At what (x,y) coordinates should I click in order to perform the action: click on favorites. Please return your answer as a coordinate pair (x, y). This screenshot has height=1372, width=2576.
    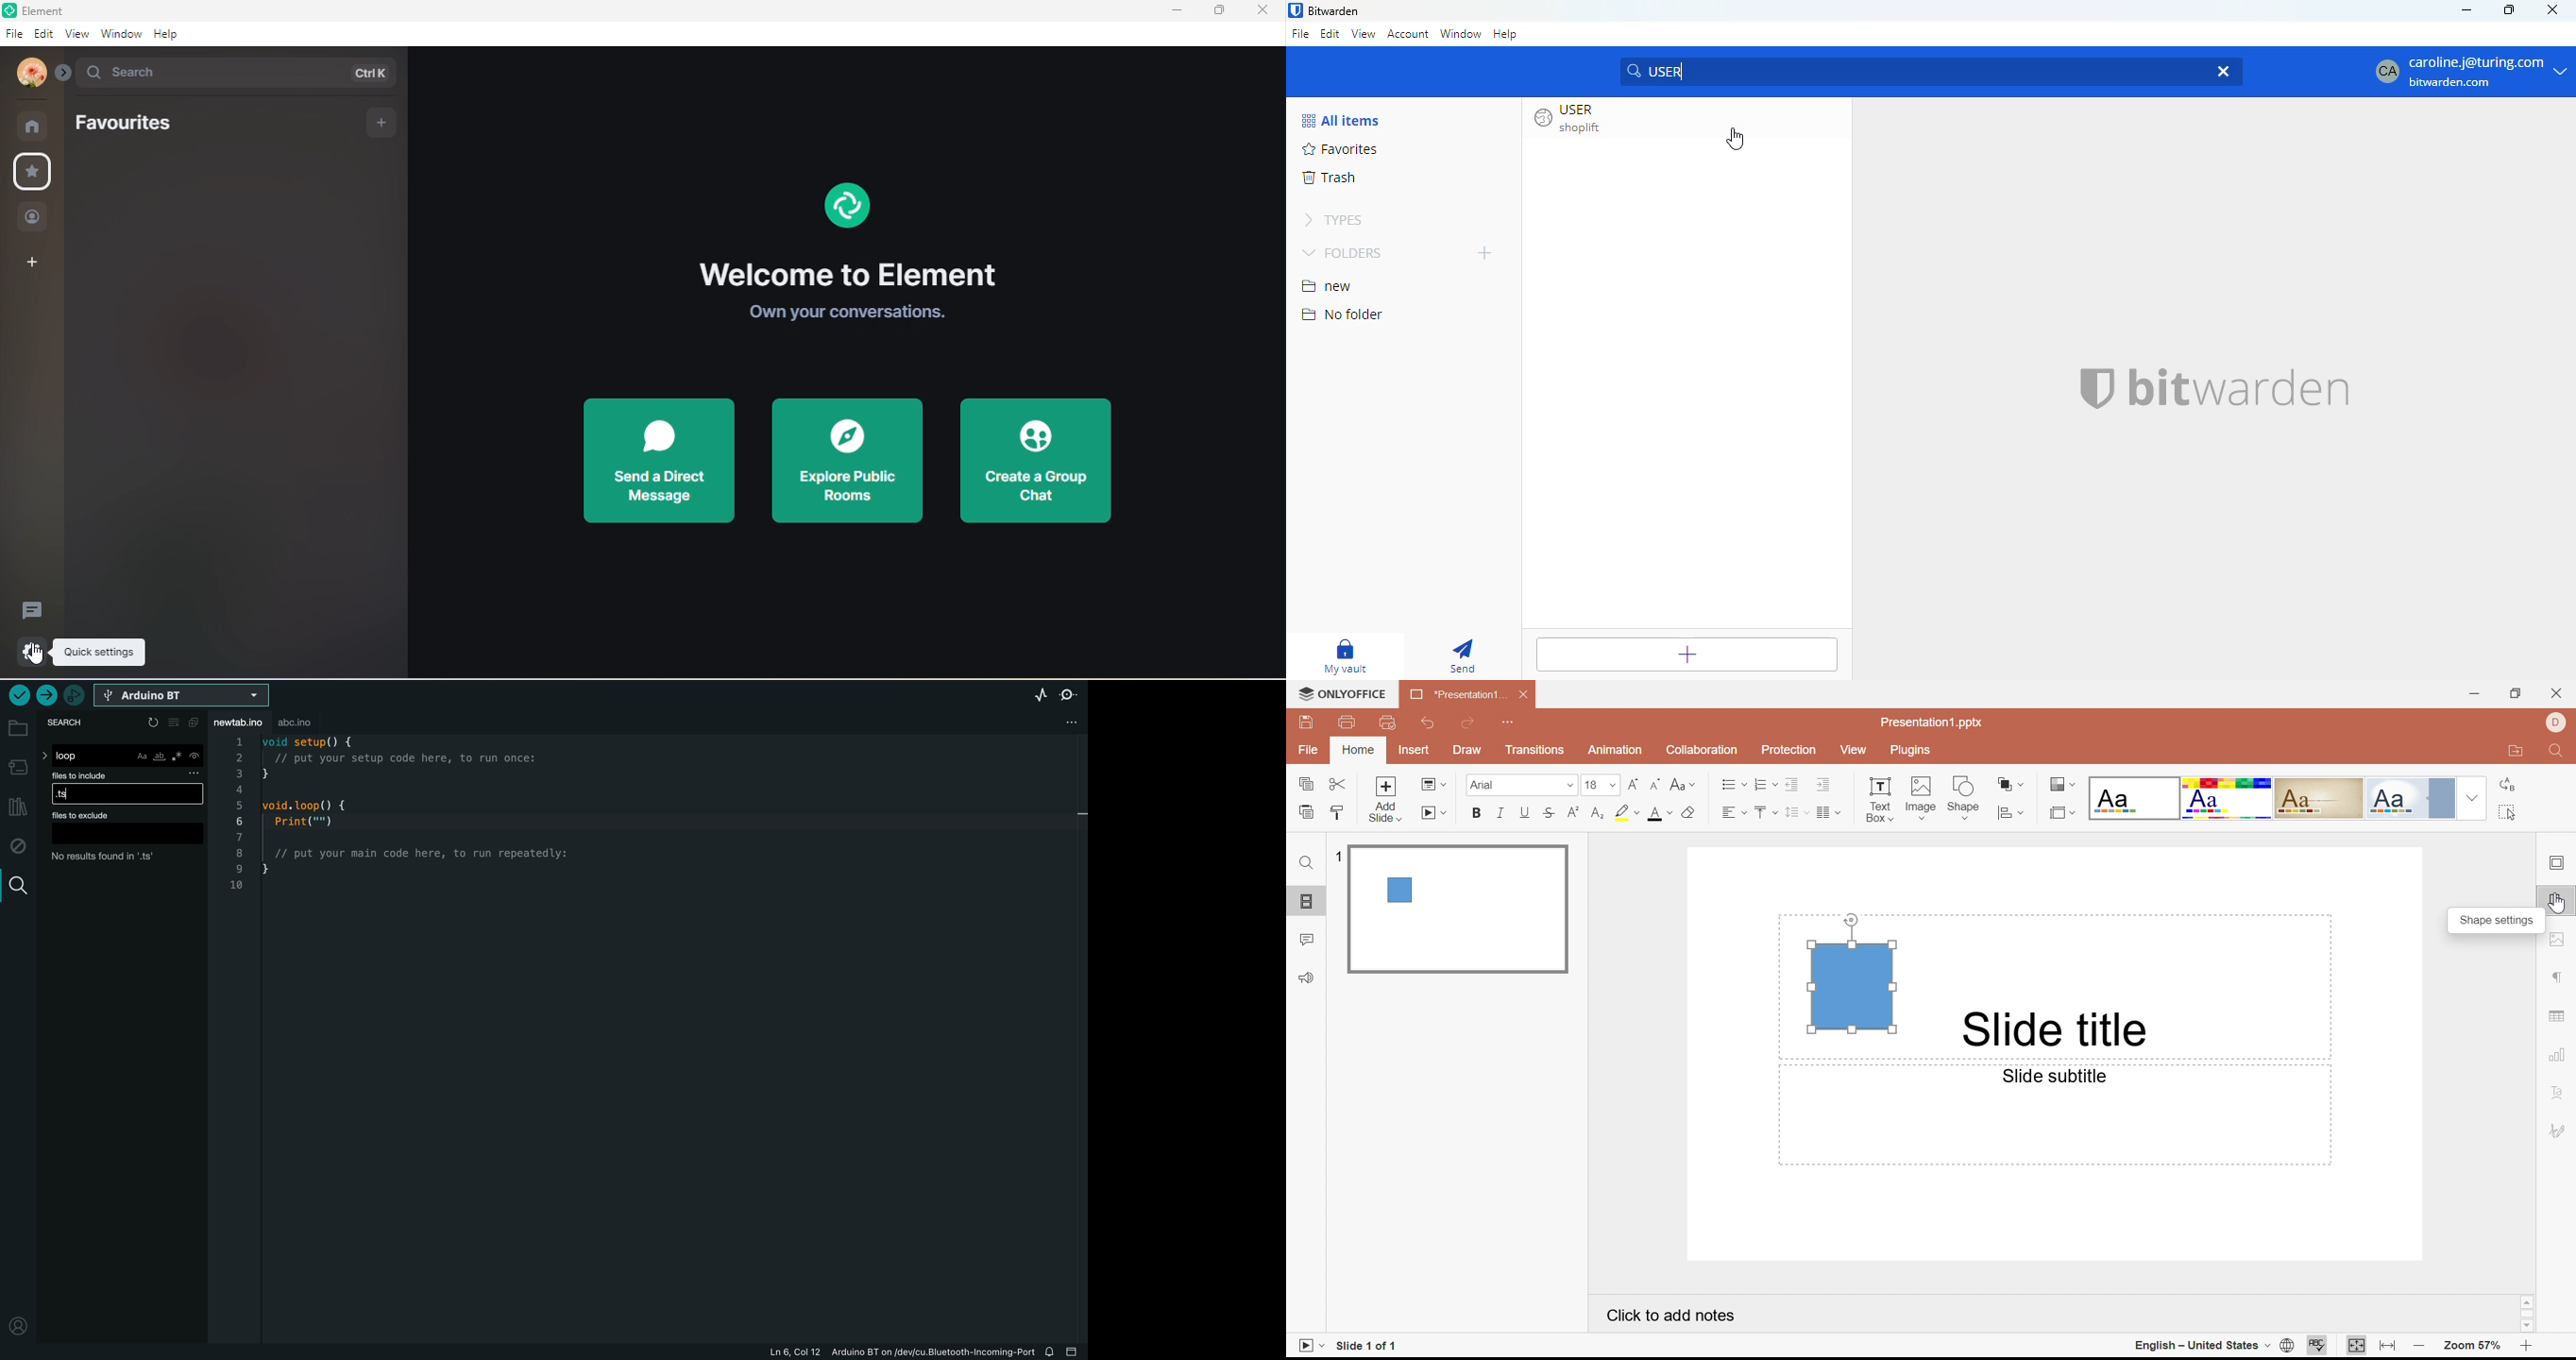
    Looking at the image, I should click on (1342, 148).